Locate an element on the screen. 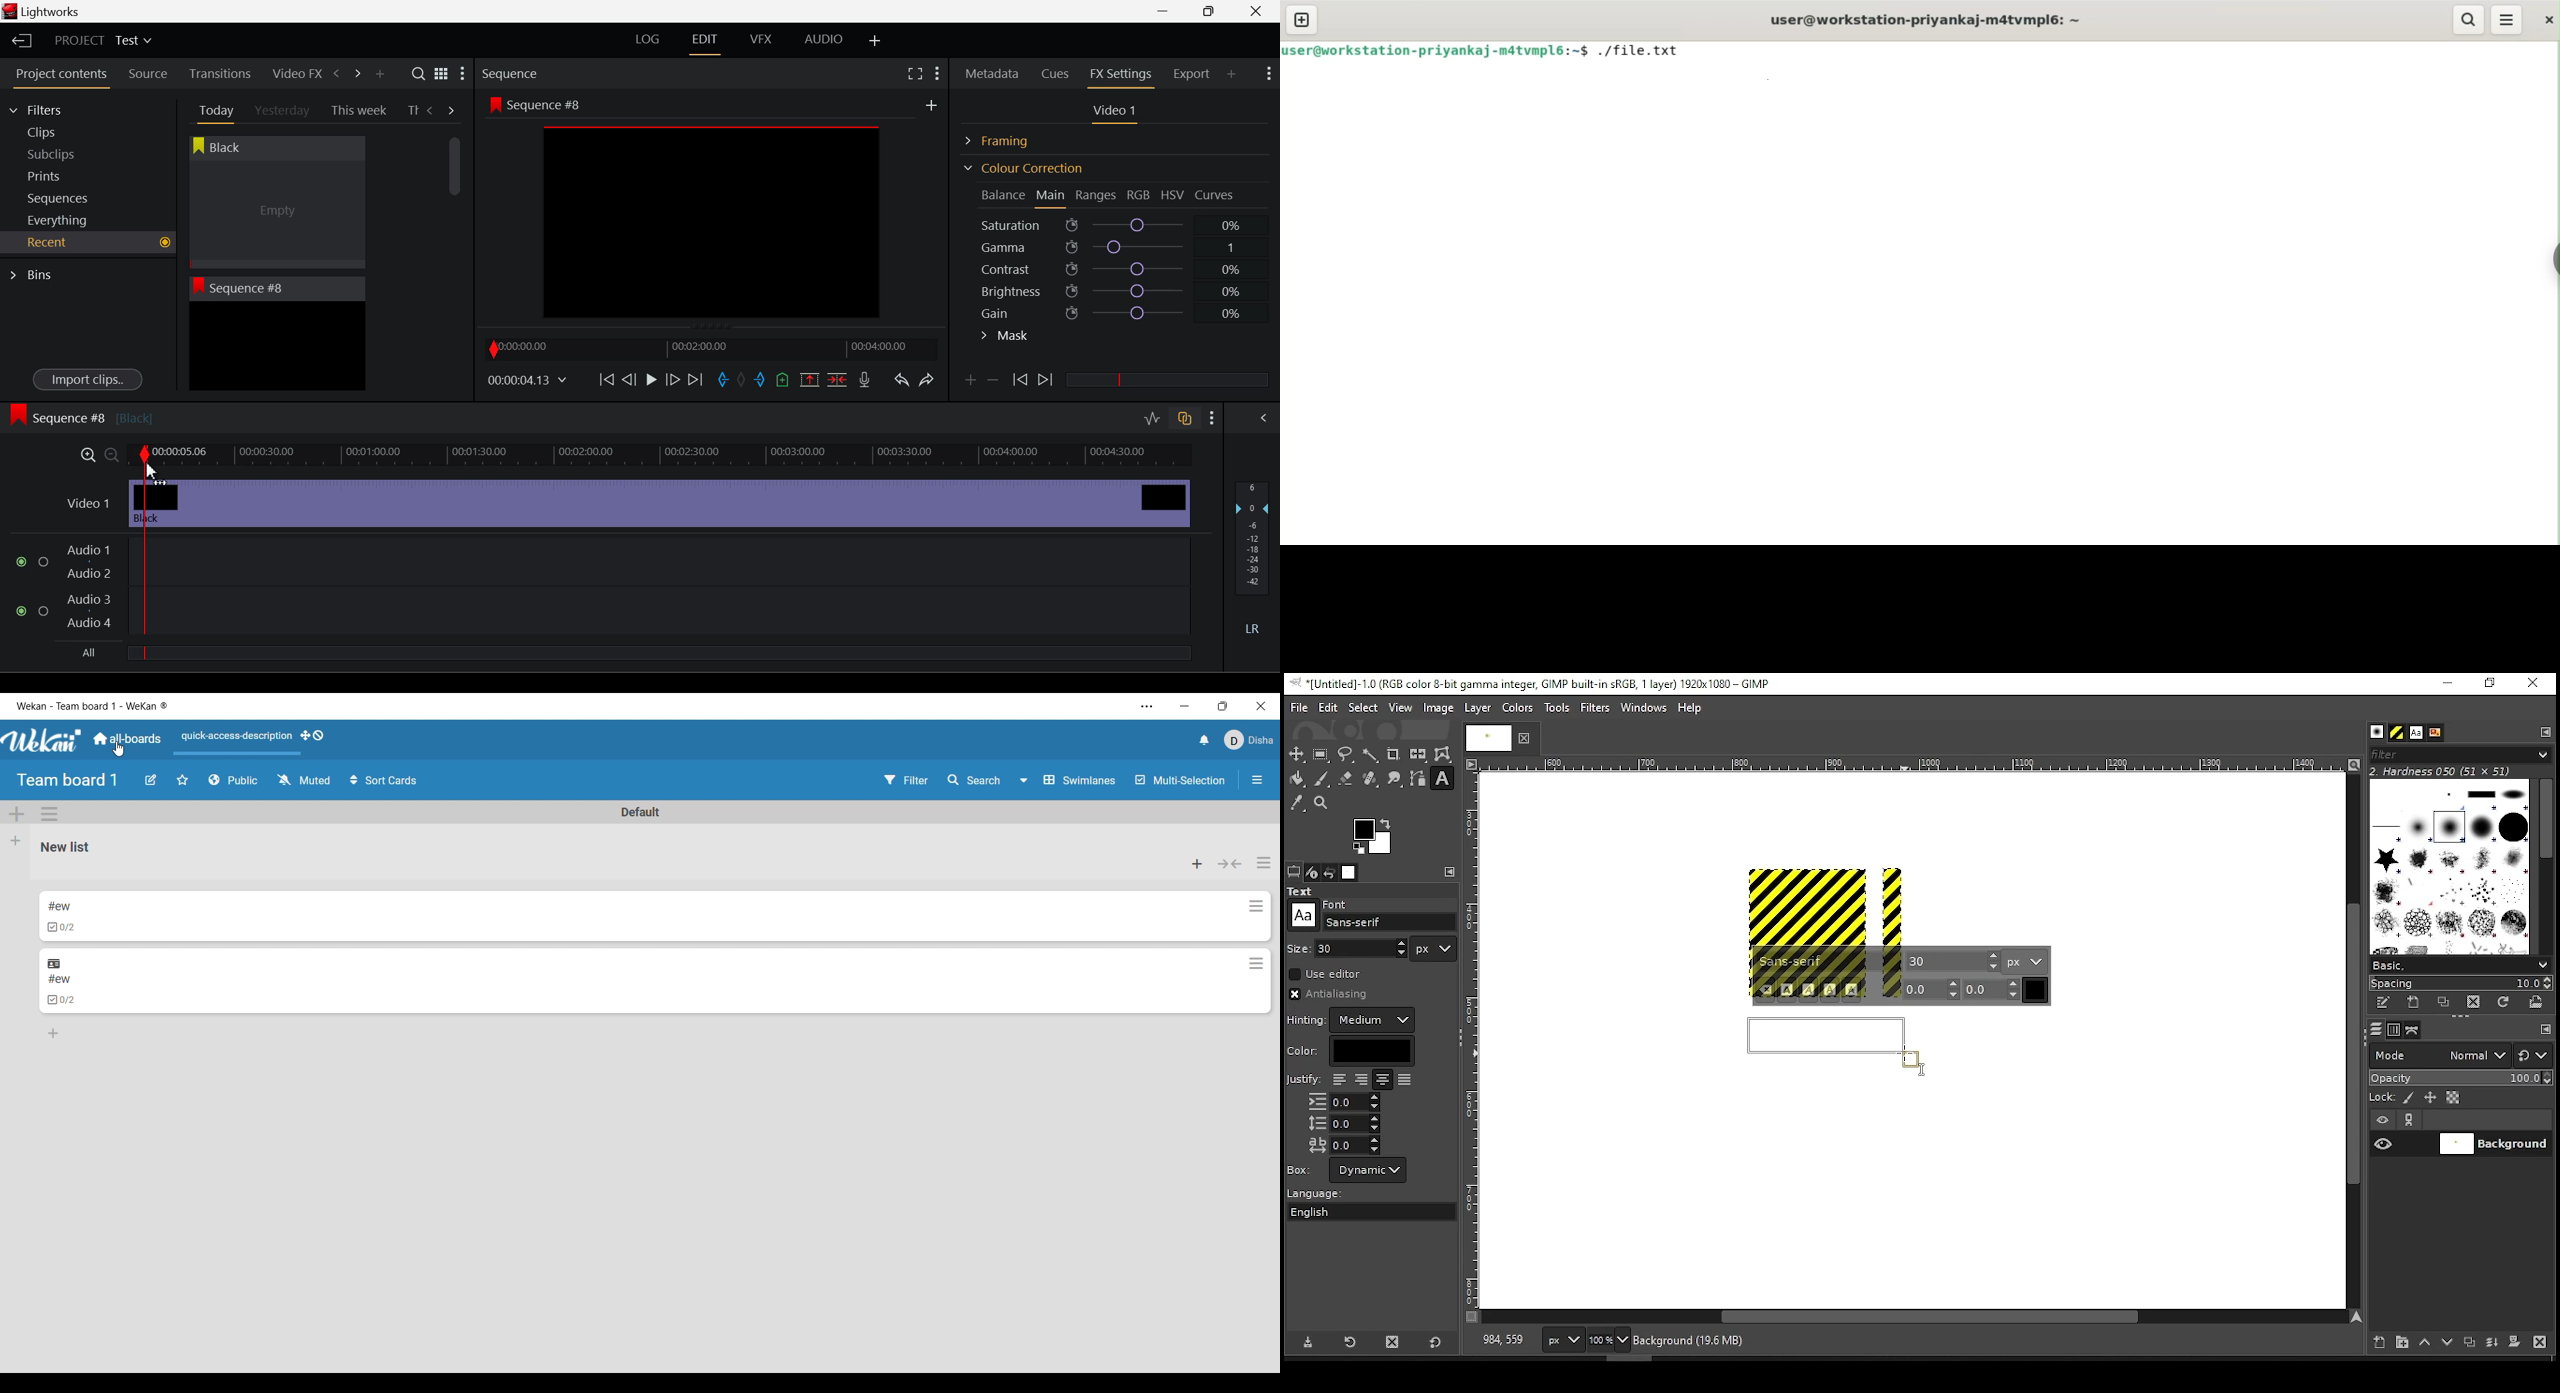  AUDIO Layout is located at coordinates (823, 39).